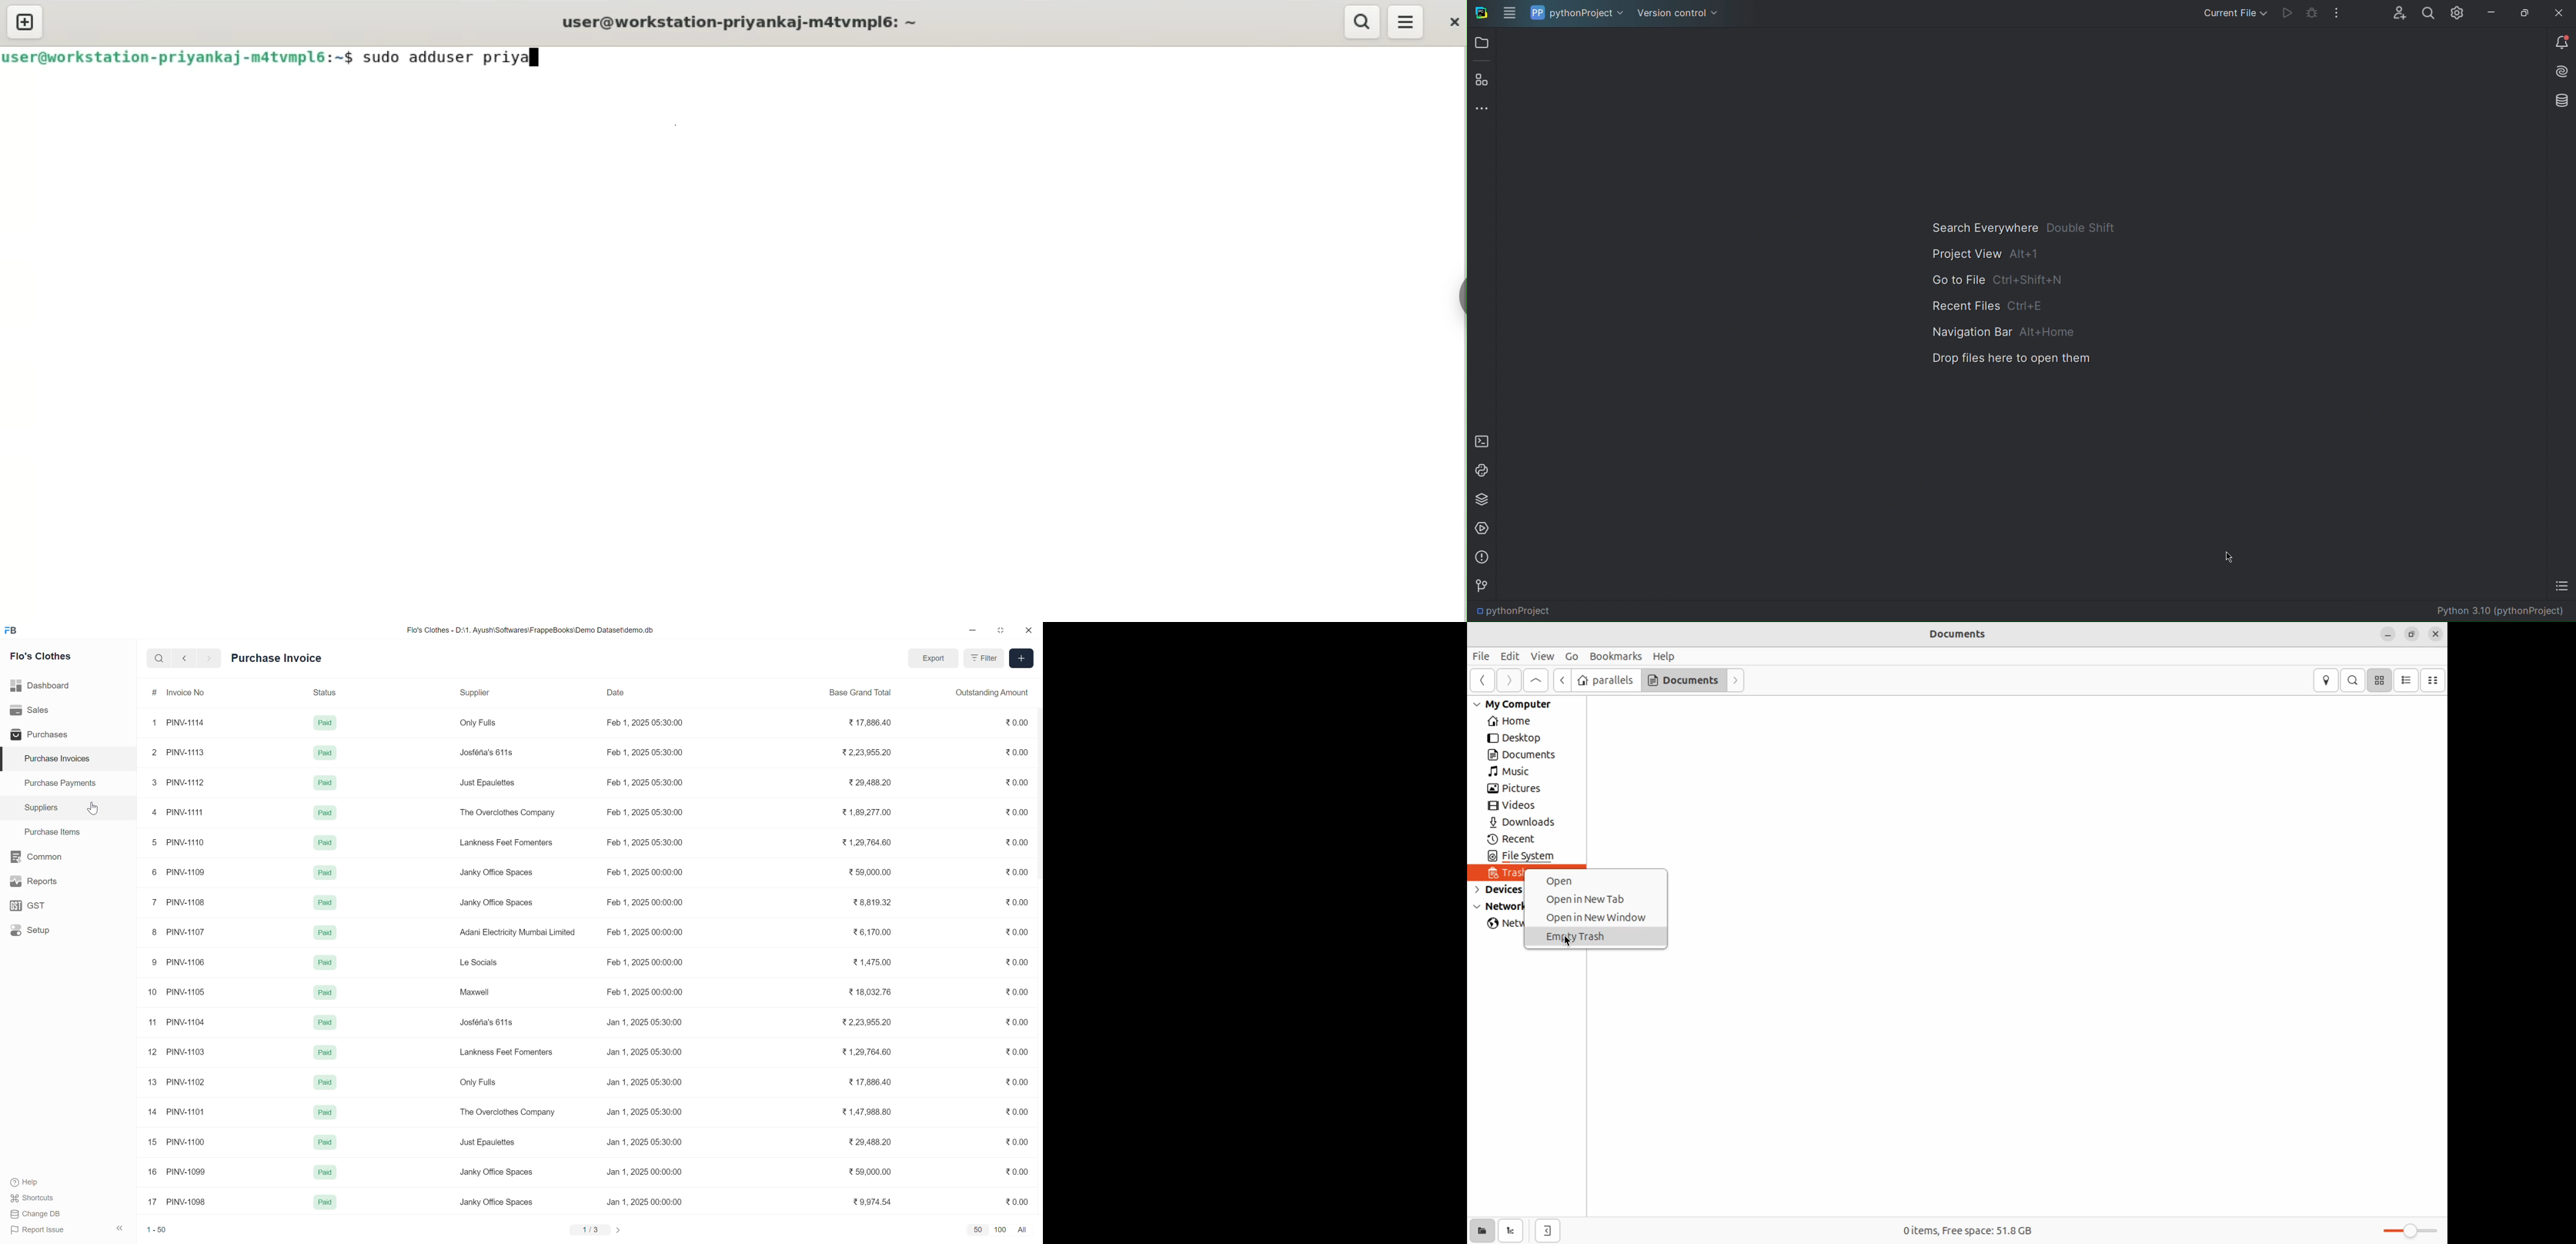 Image resolution: width=2576 pixels, height=1260 pixels. What do you see at coordinates (68, 759) in the screenshot?
I see `Purchase Invoices` at bounding box center [68, 759].